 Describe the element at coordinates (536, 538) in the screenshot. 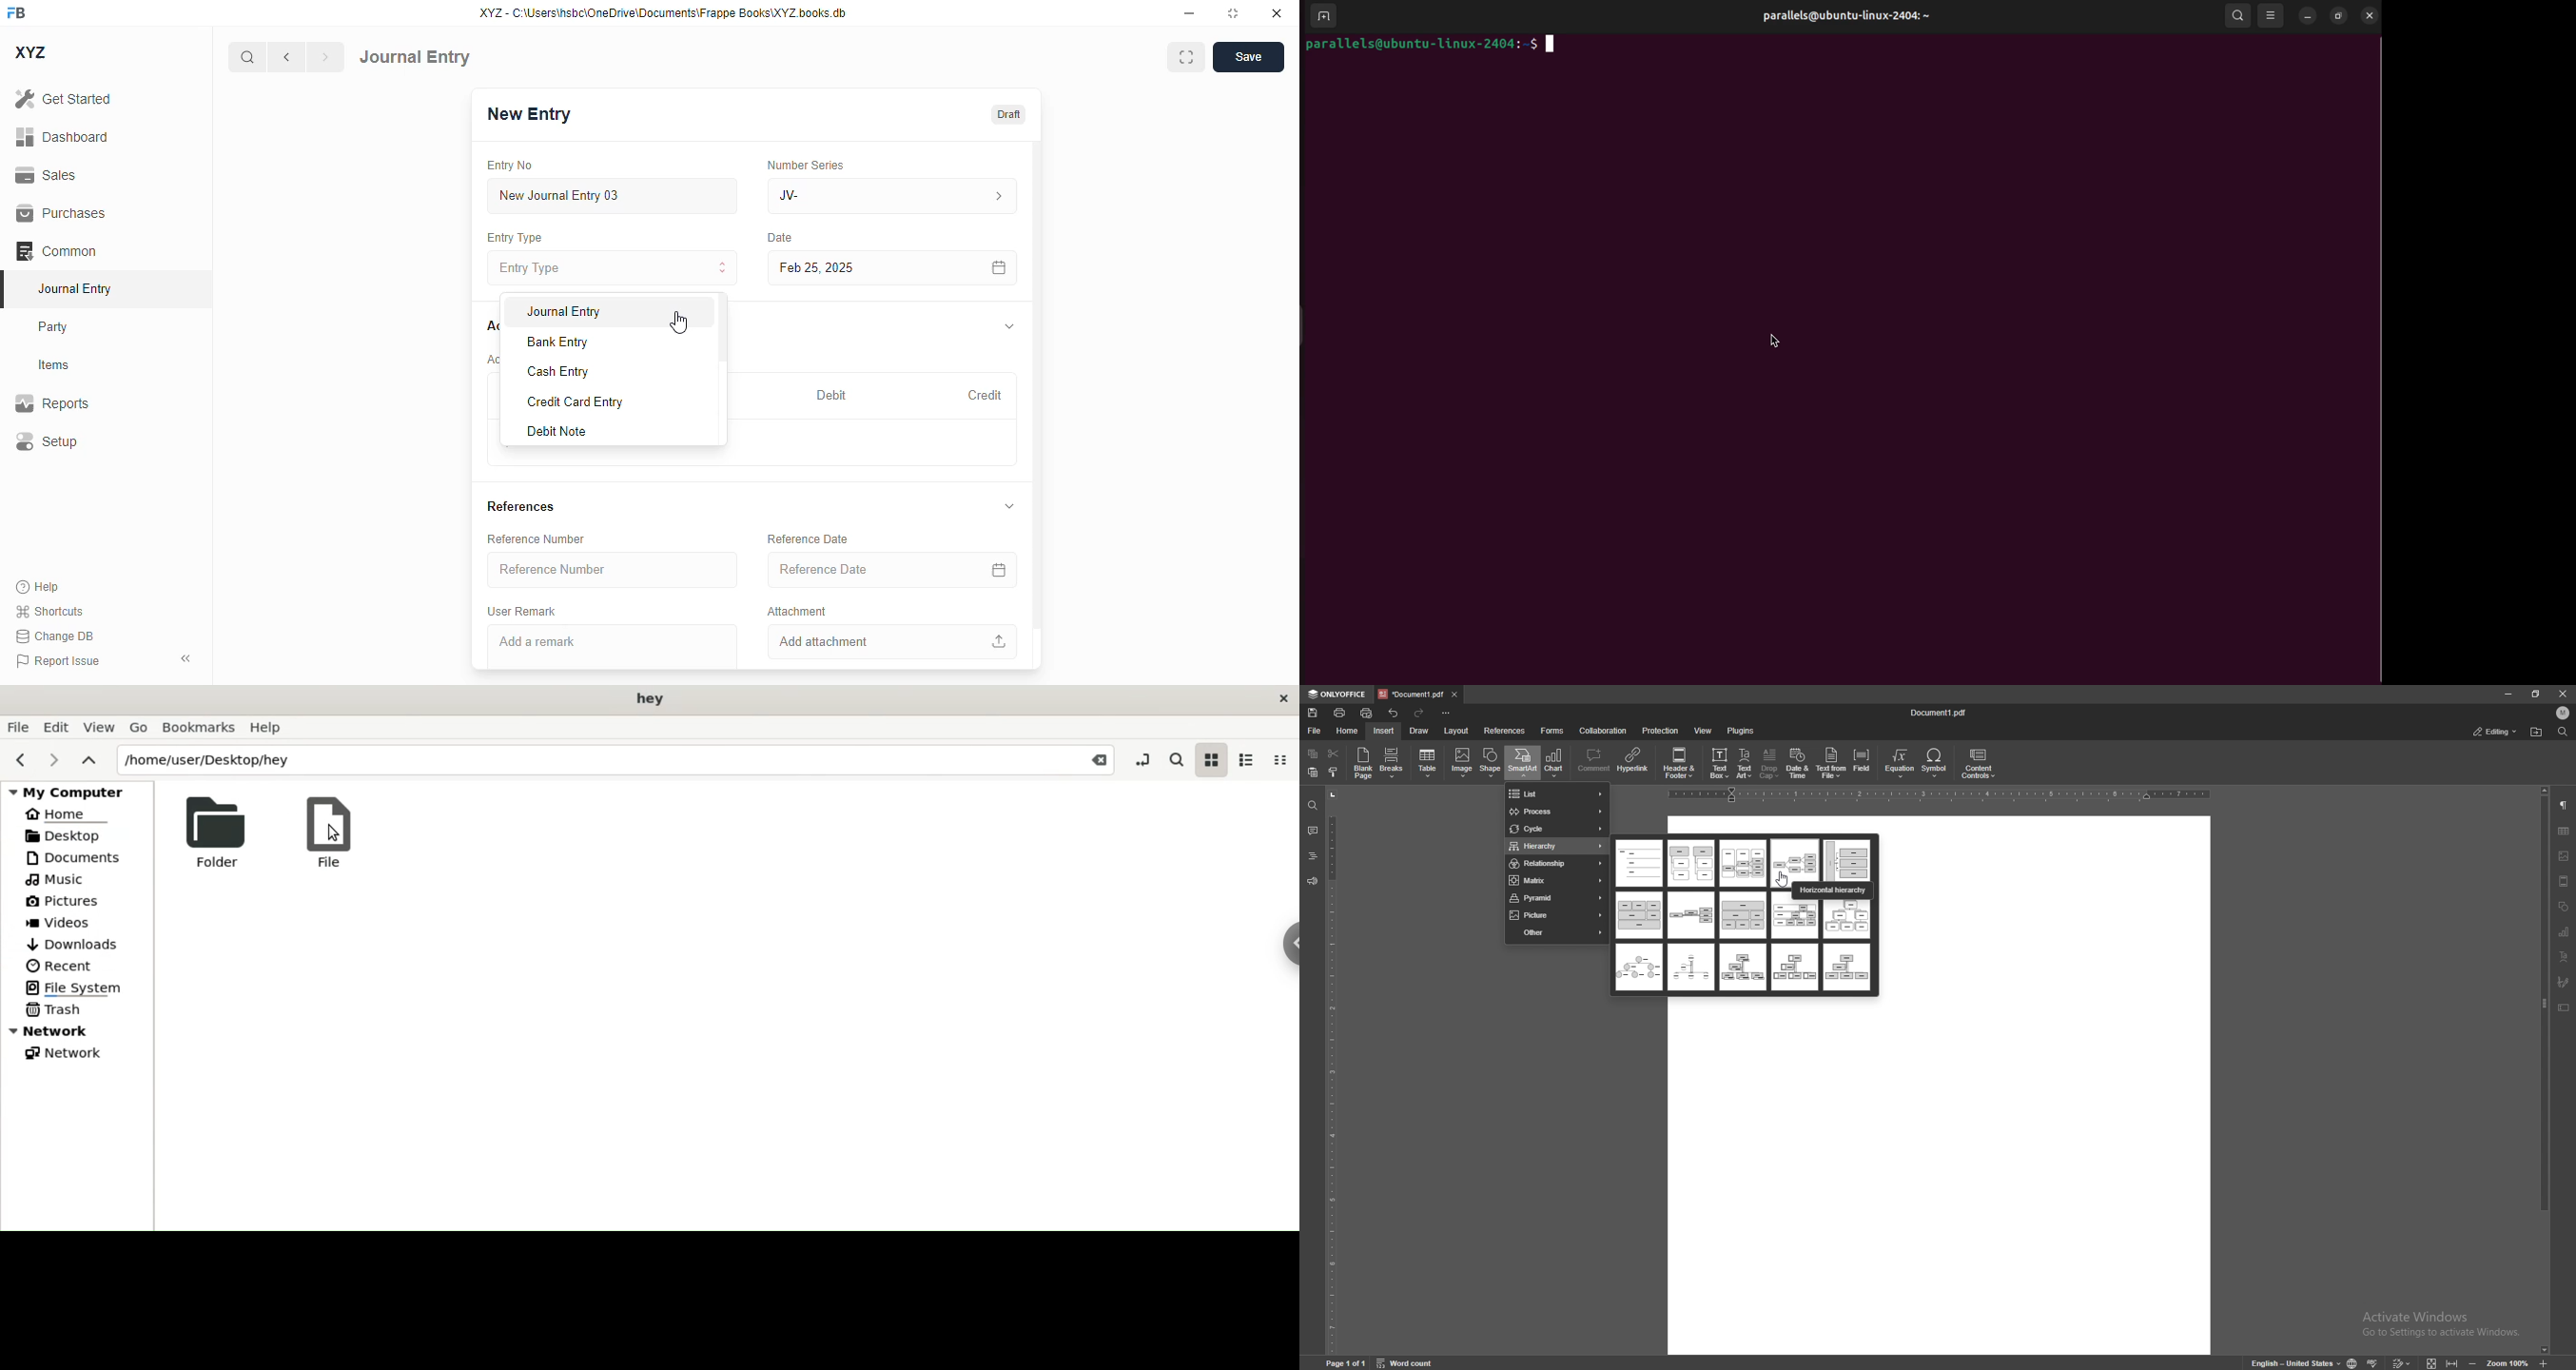

I see `reference number` at that location.